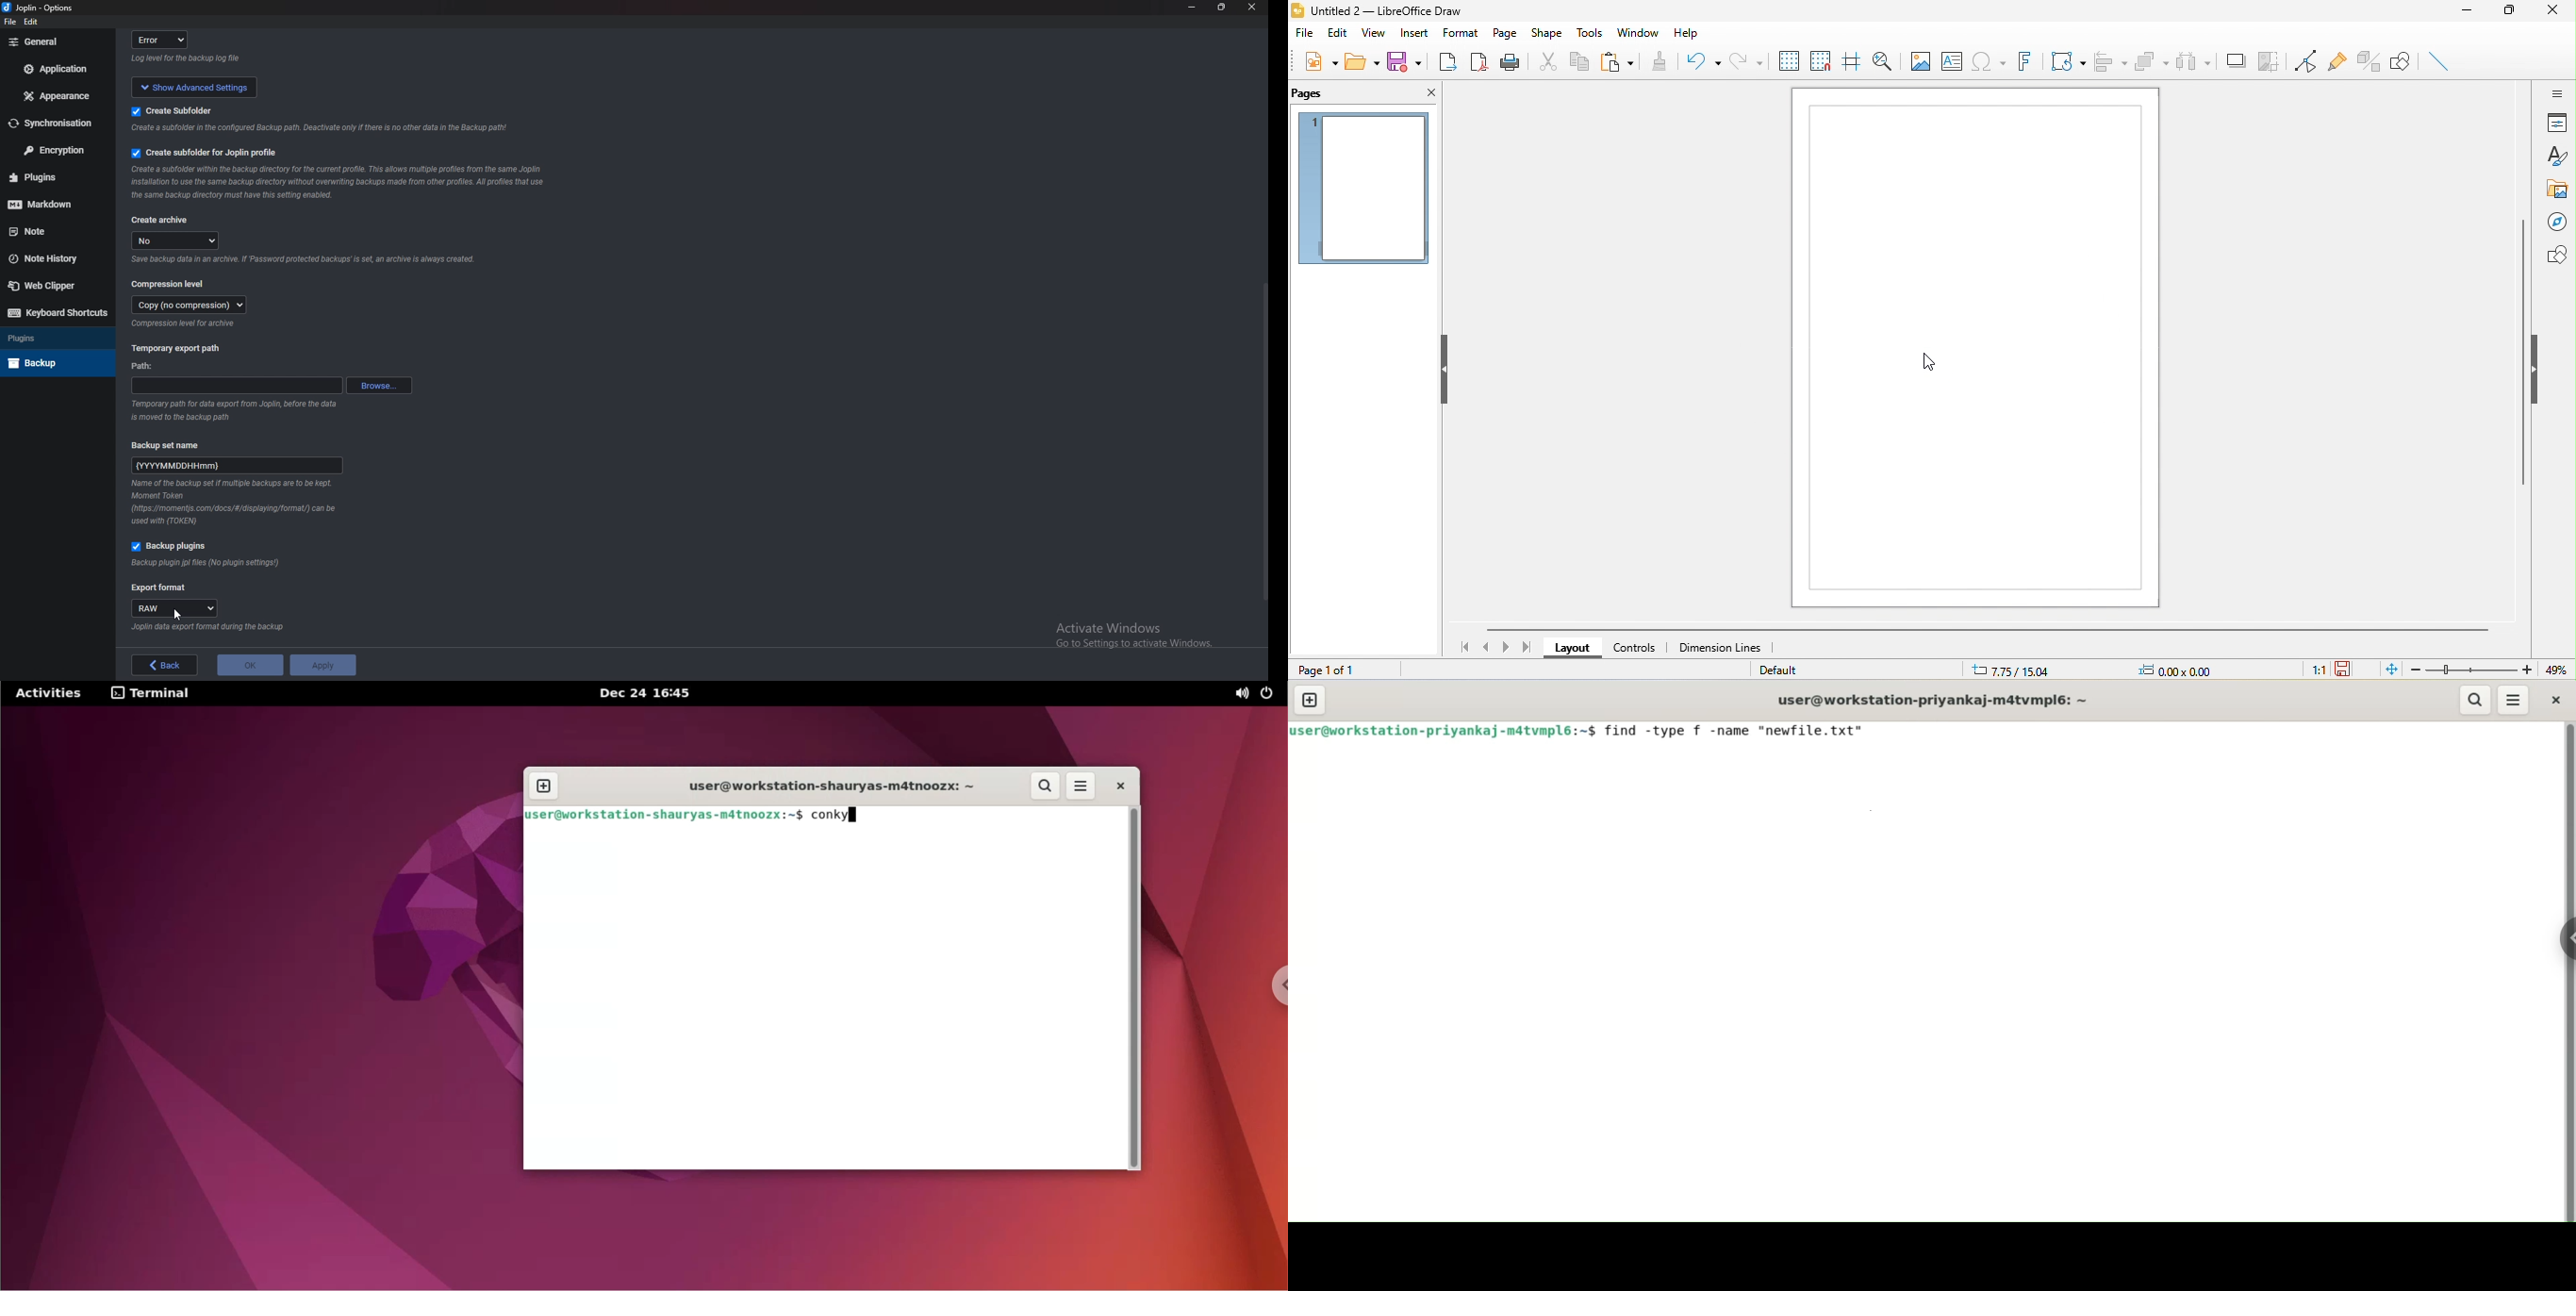  Describe the element at coordinates (2557, 124) in the screenshot. I see `properties` at that location.